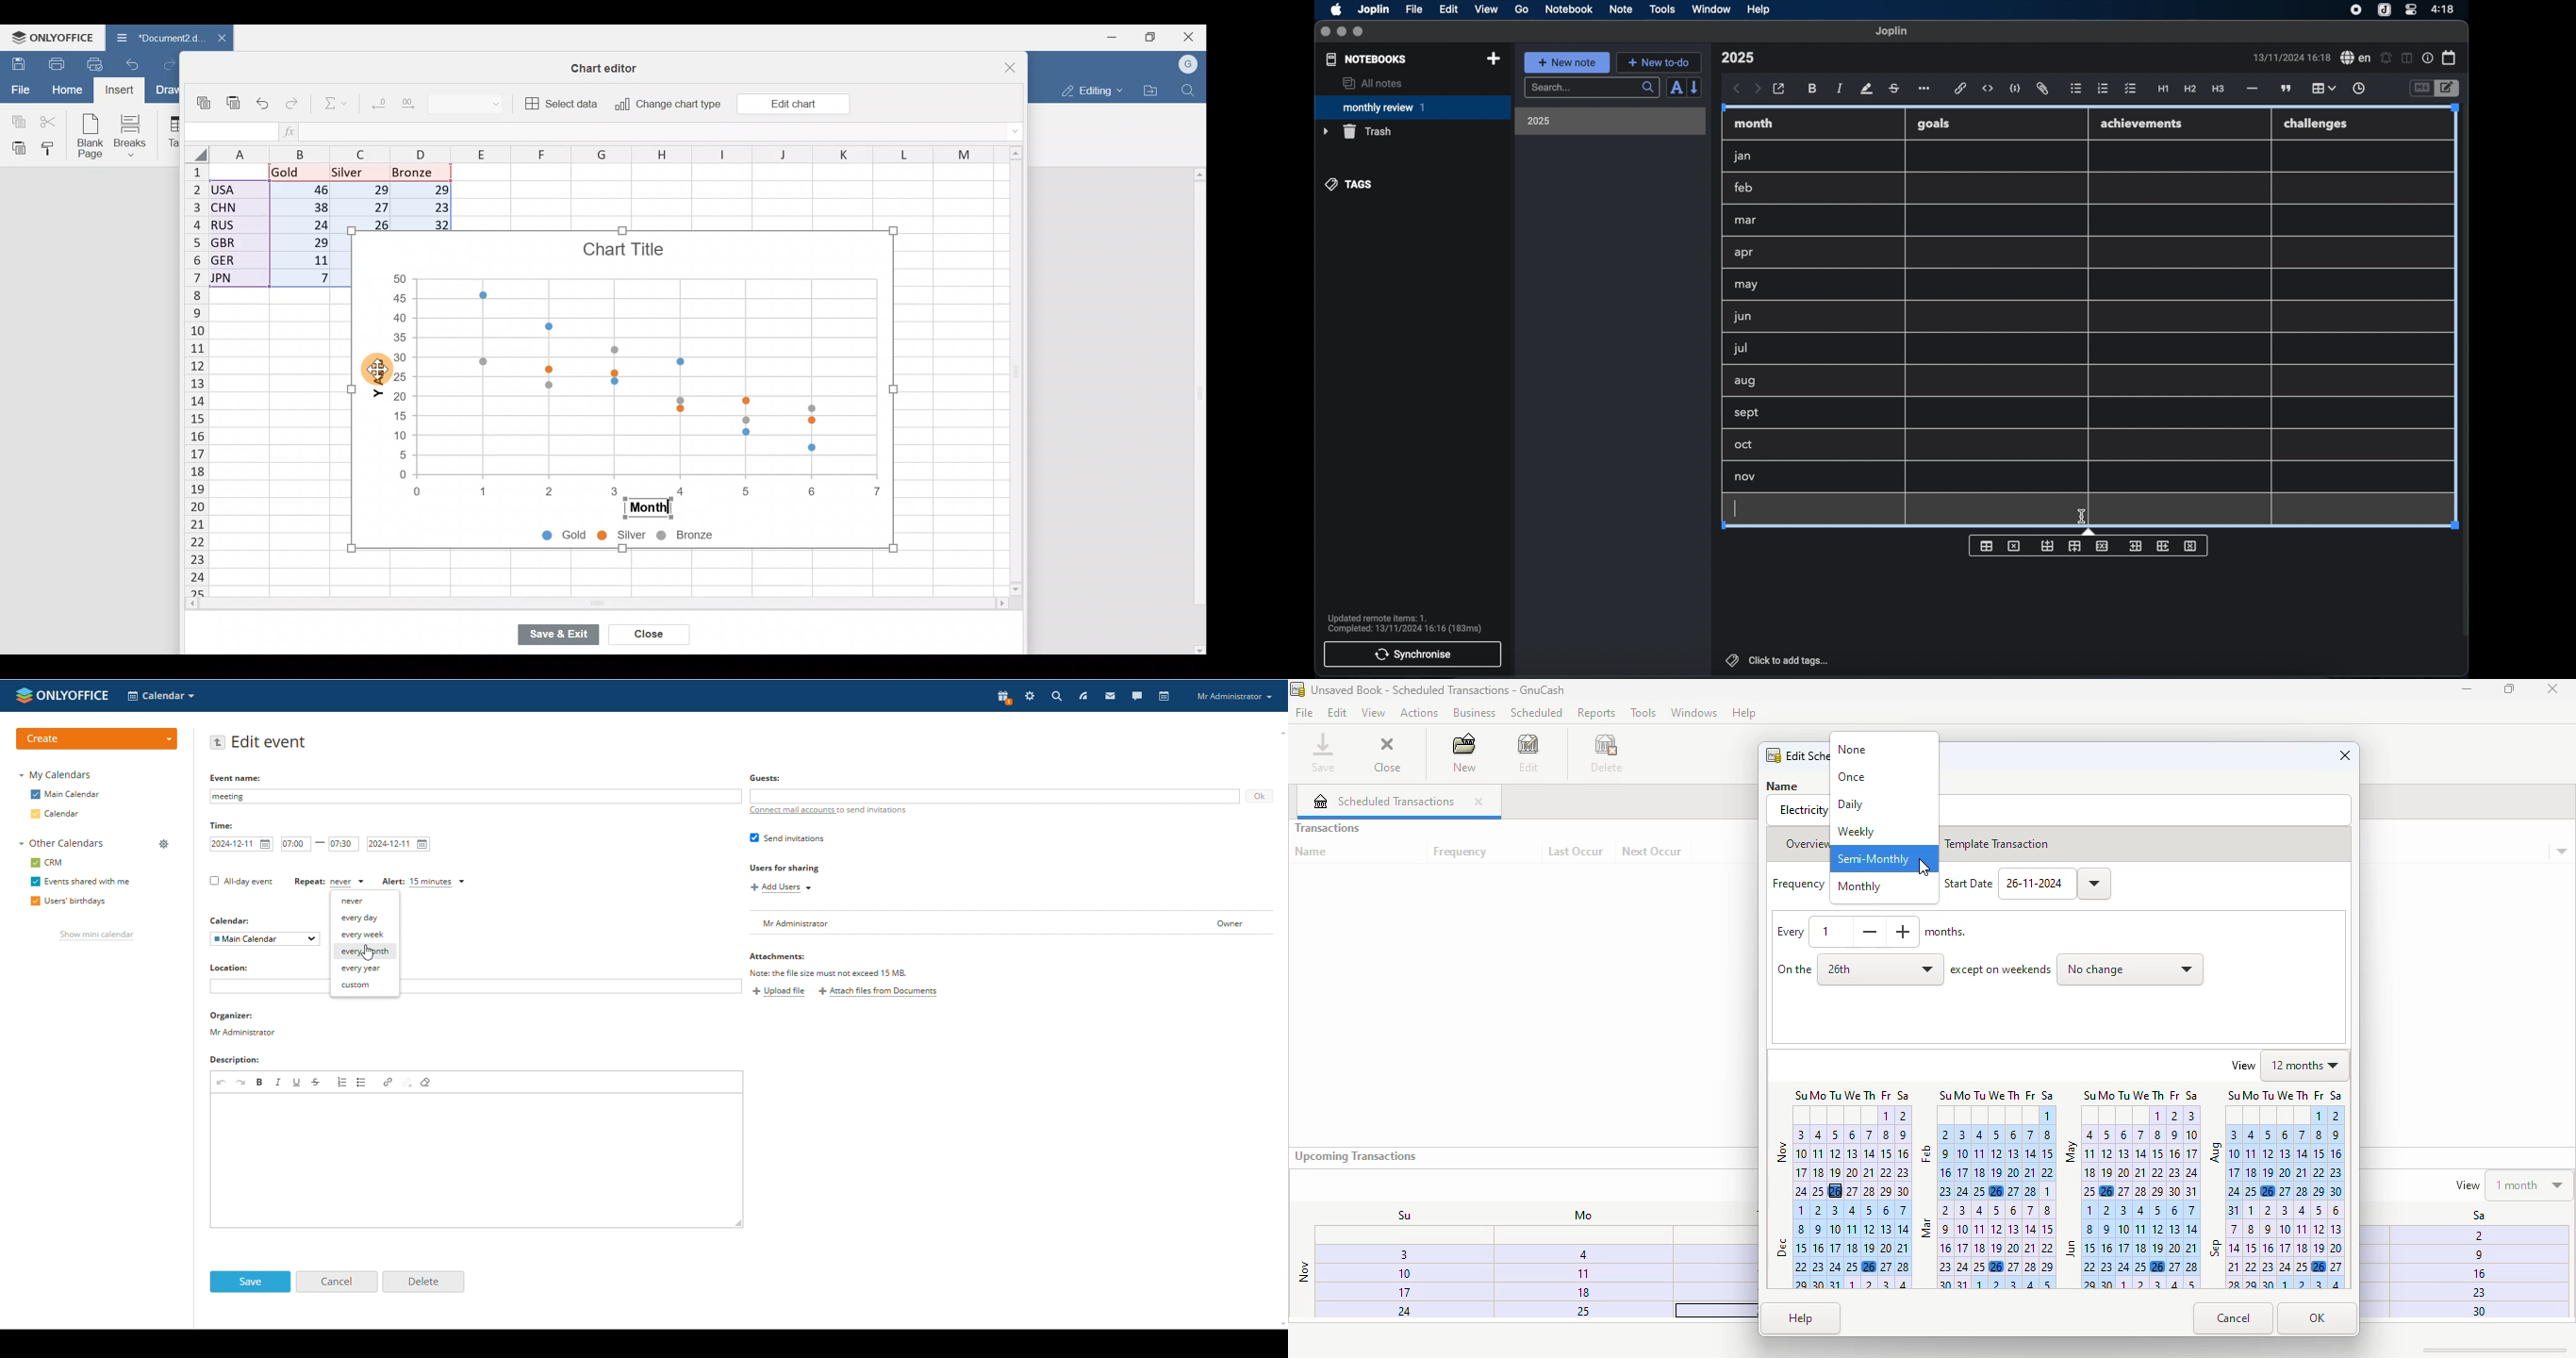  Describe the element at coordinates (1712, 9) in the screenshot. I see `window` at that location.